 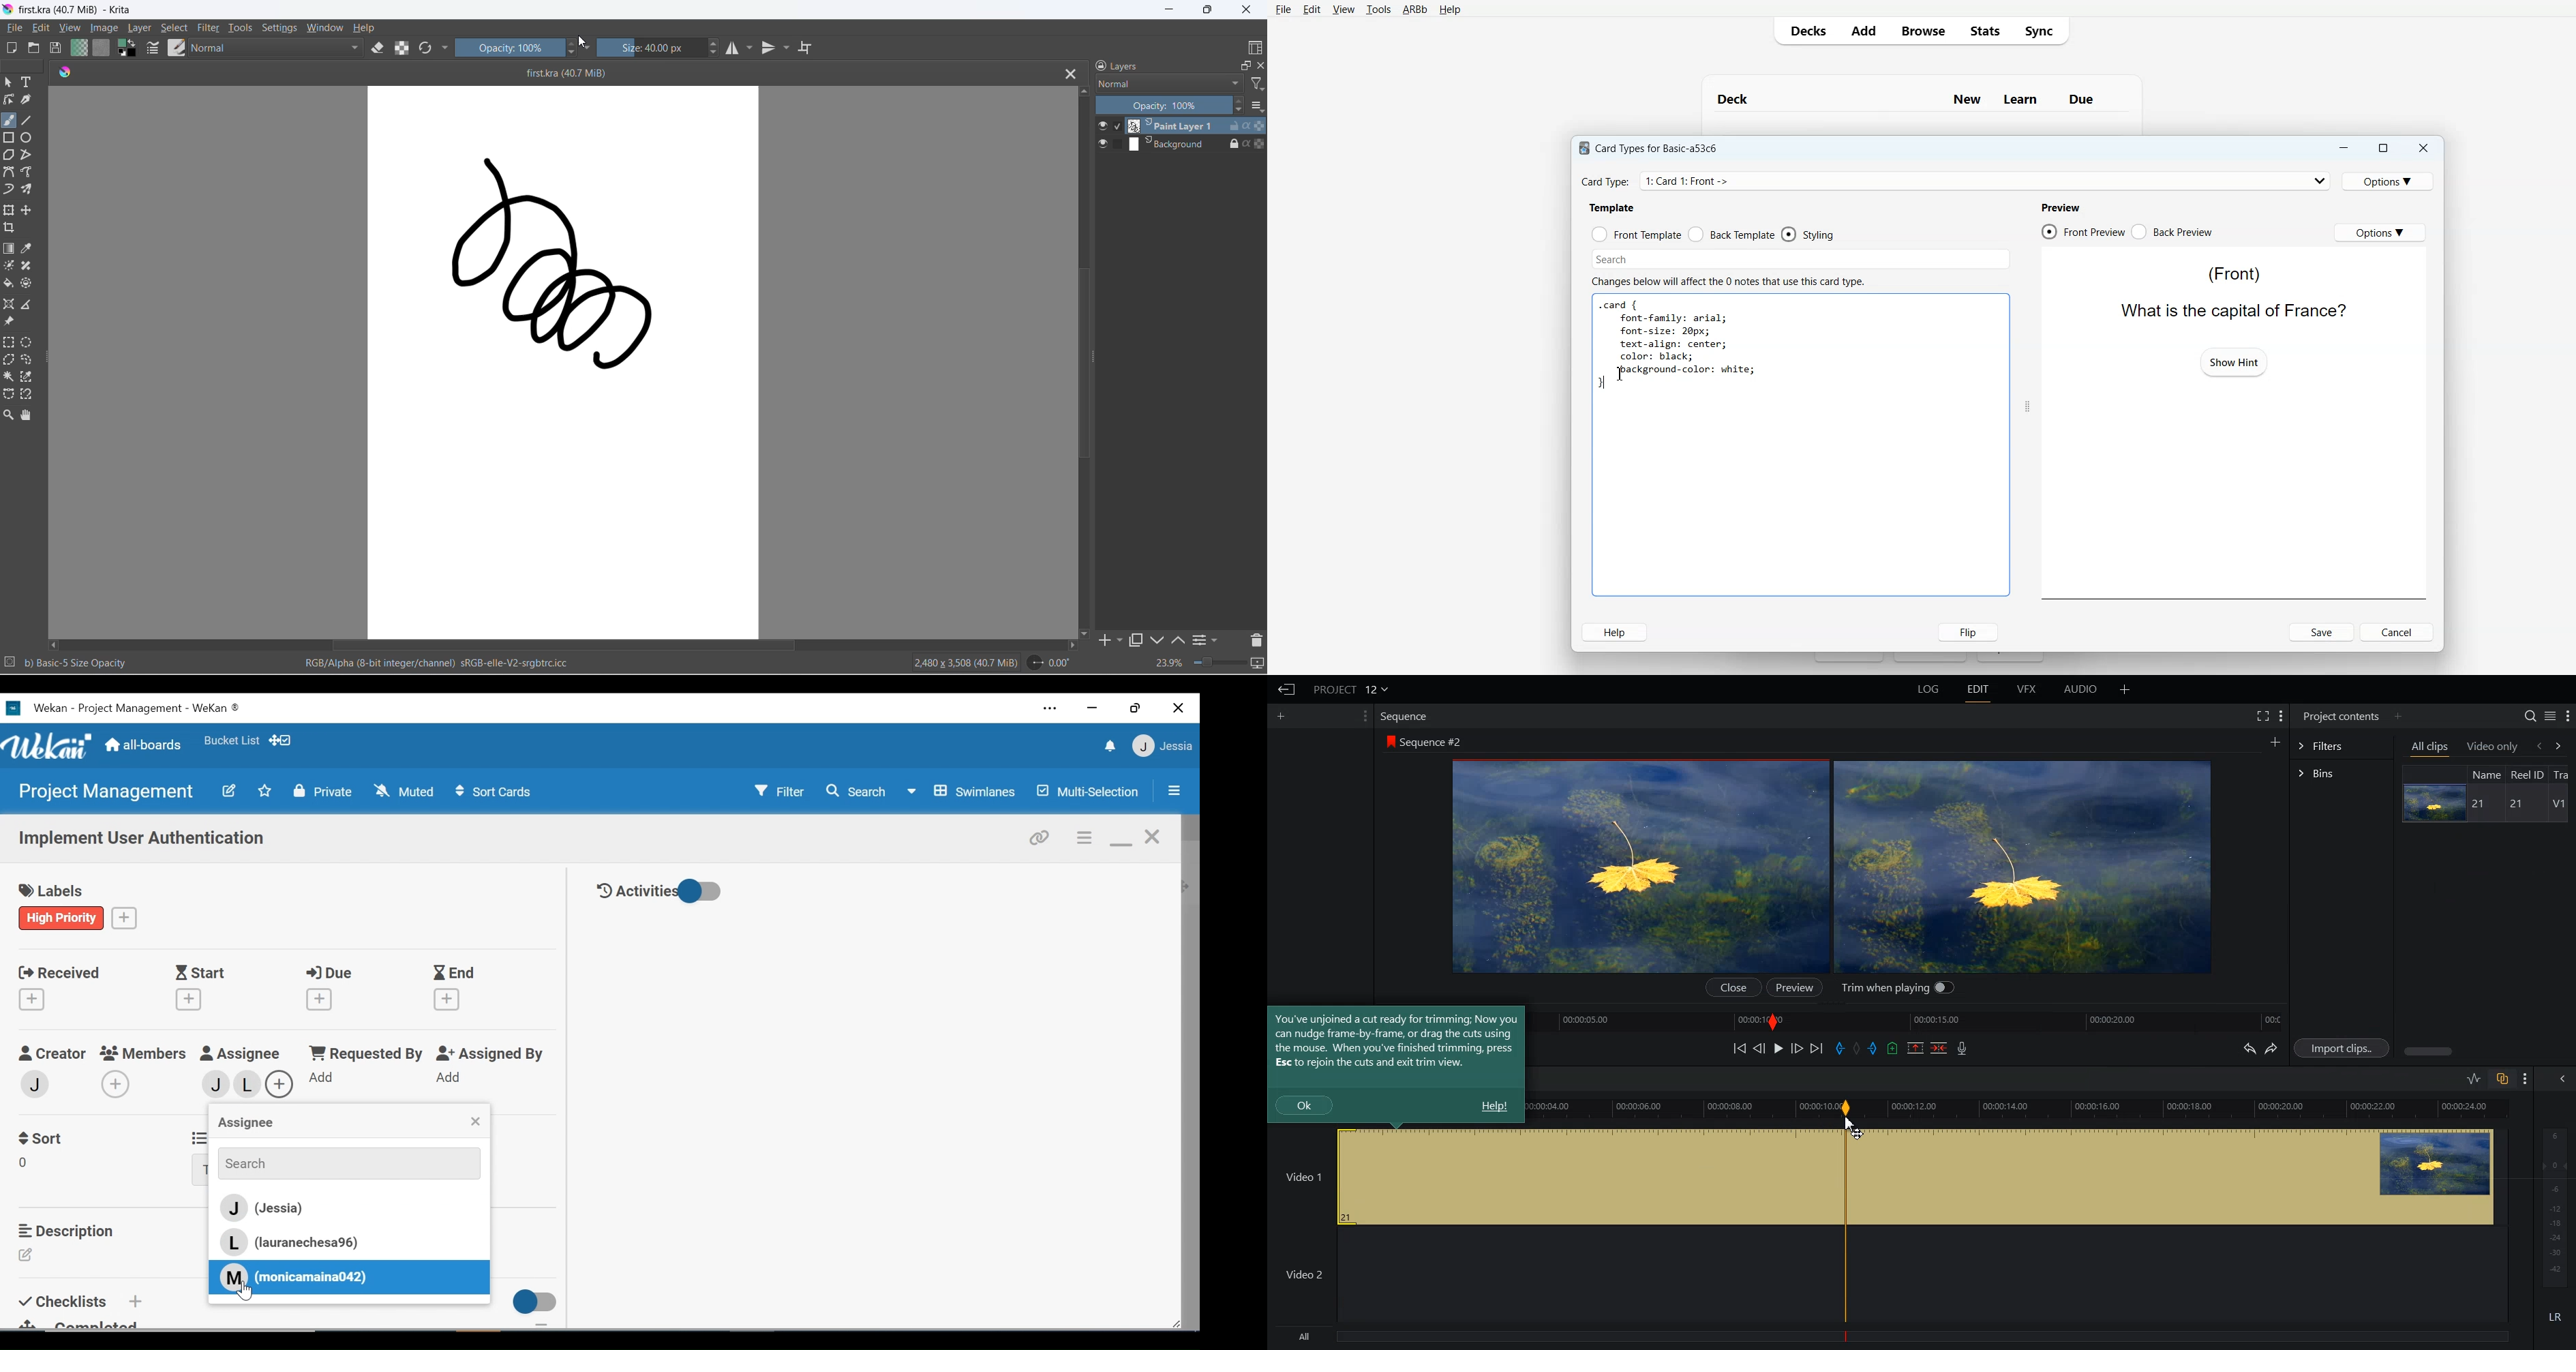 I want to click on blending mode, so click(x=277, y=48).